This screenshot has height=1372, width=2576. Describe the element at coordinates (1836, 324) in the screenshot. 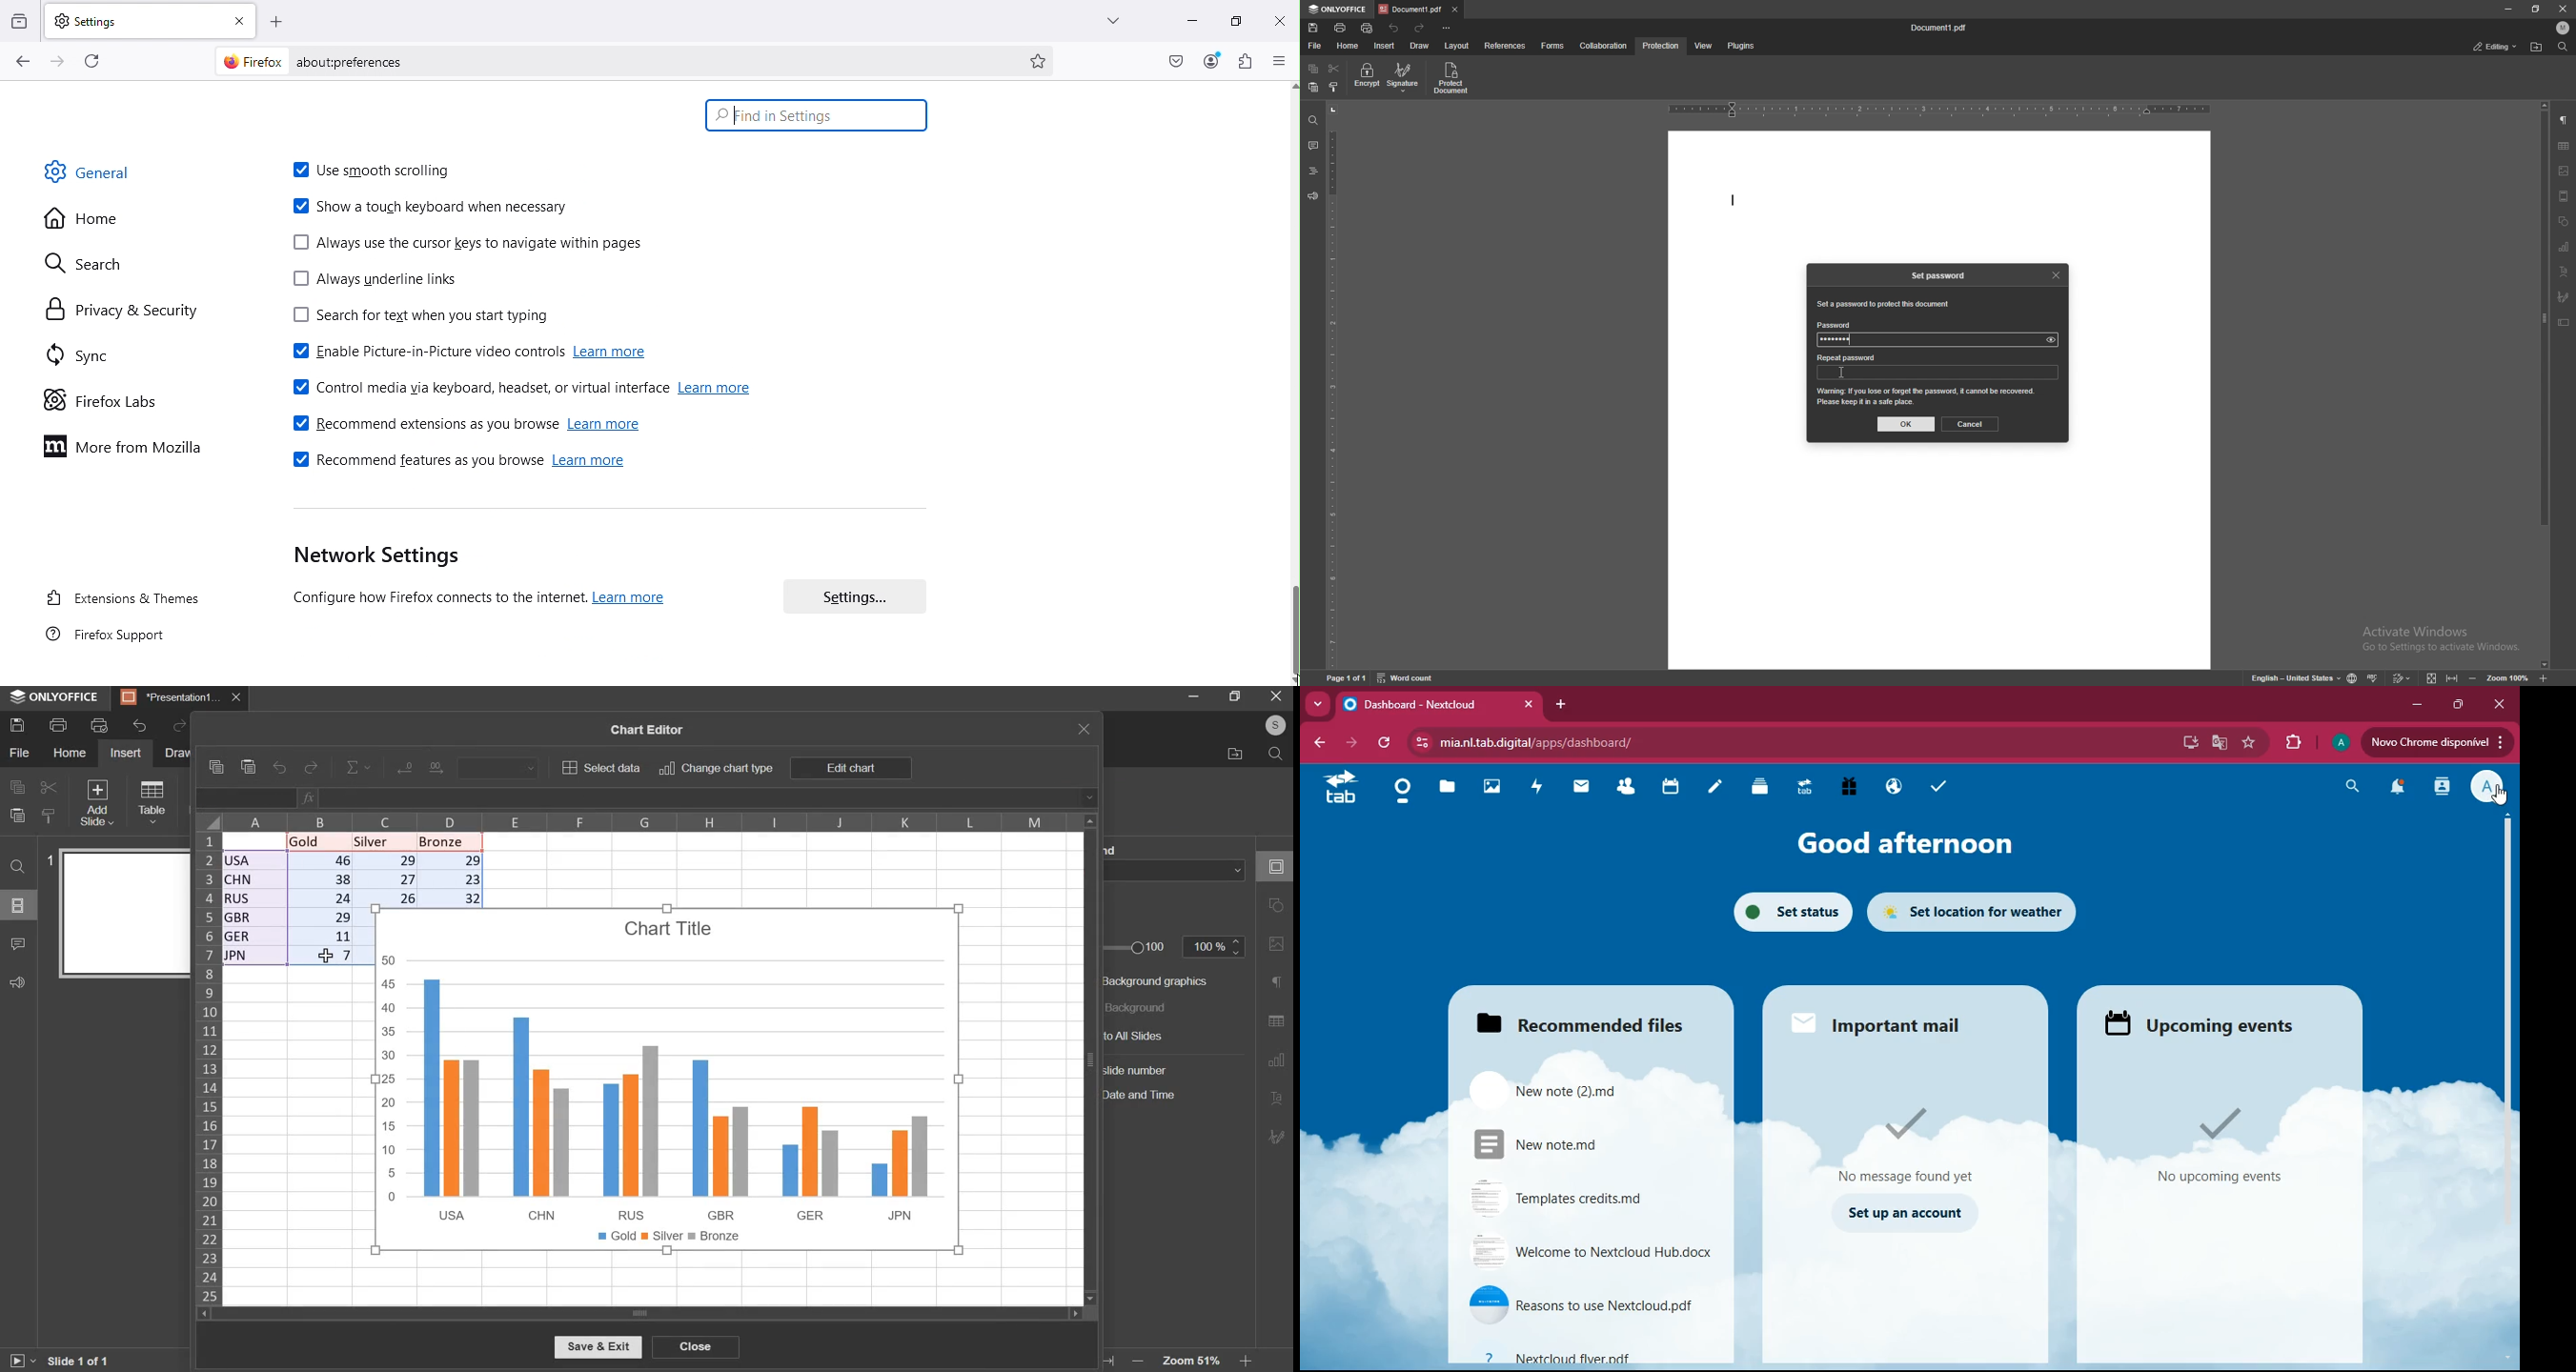

I see `password` at that location.